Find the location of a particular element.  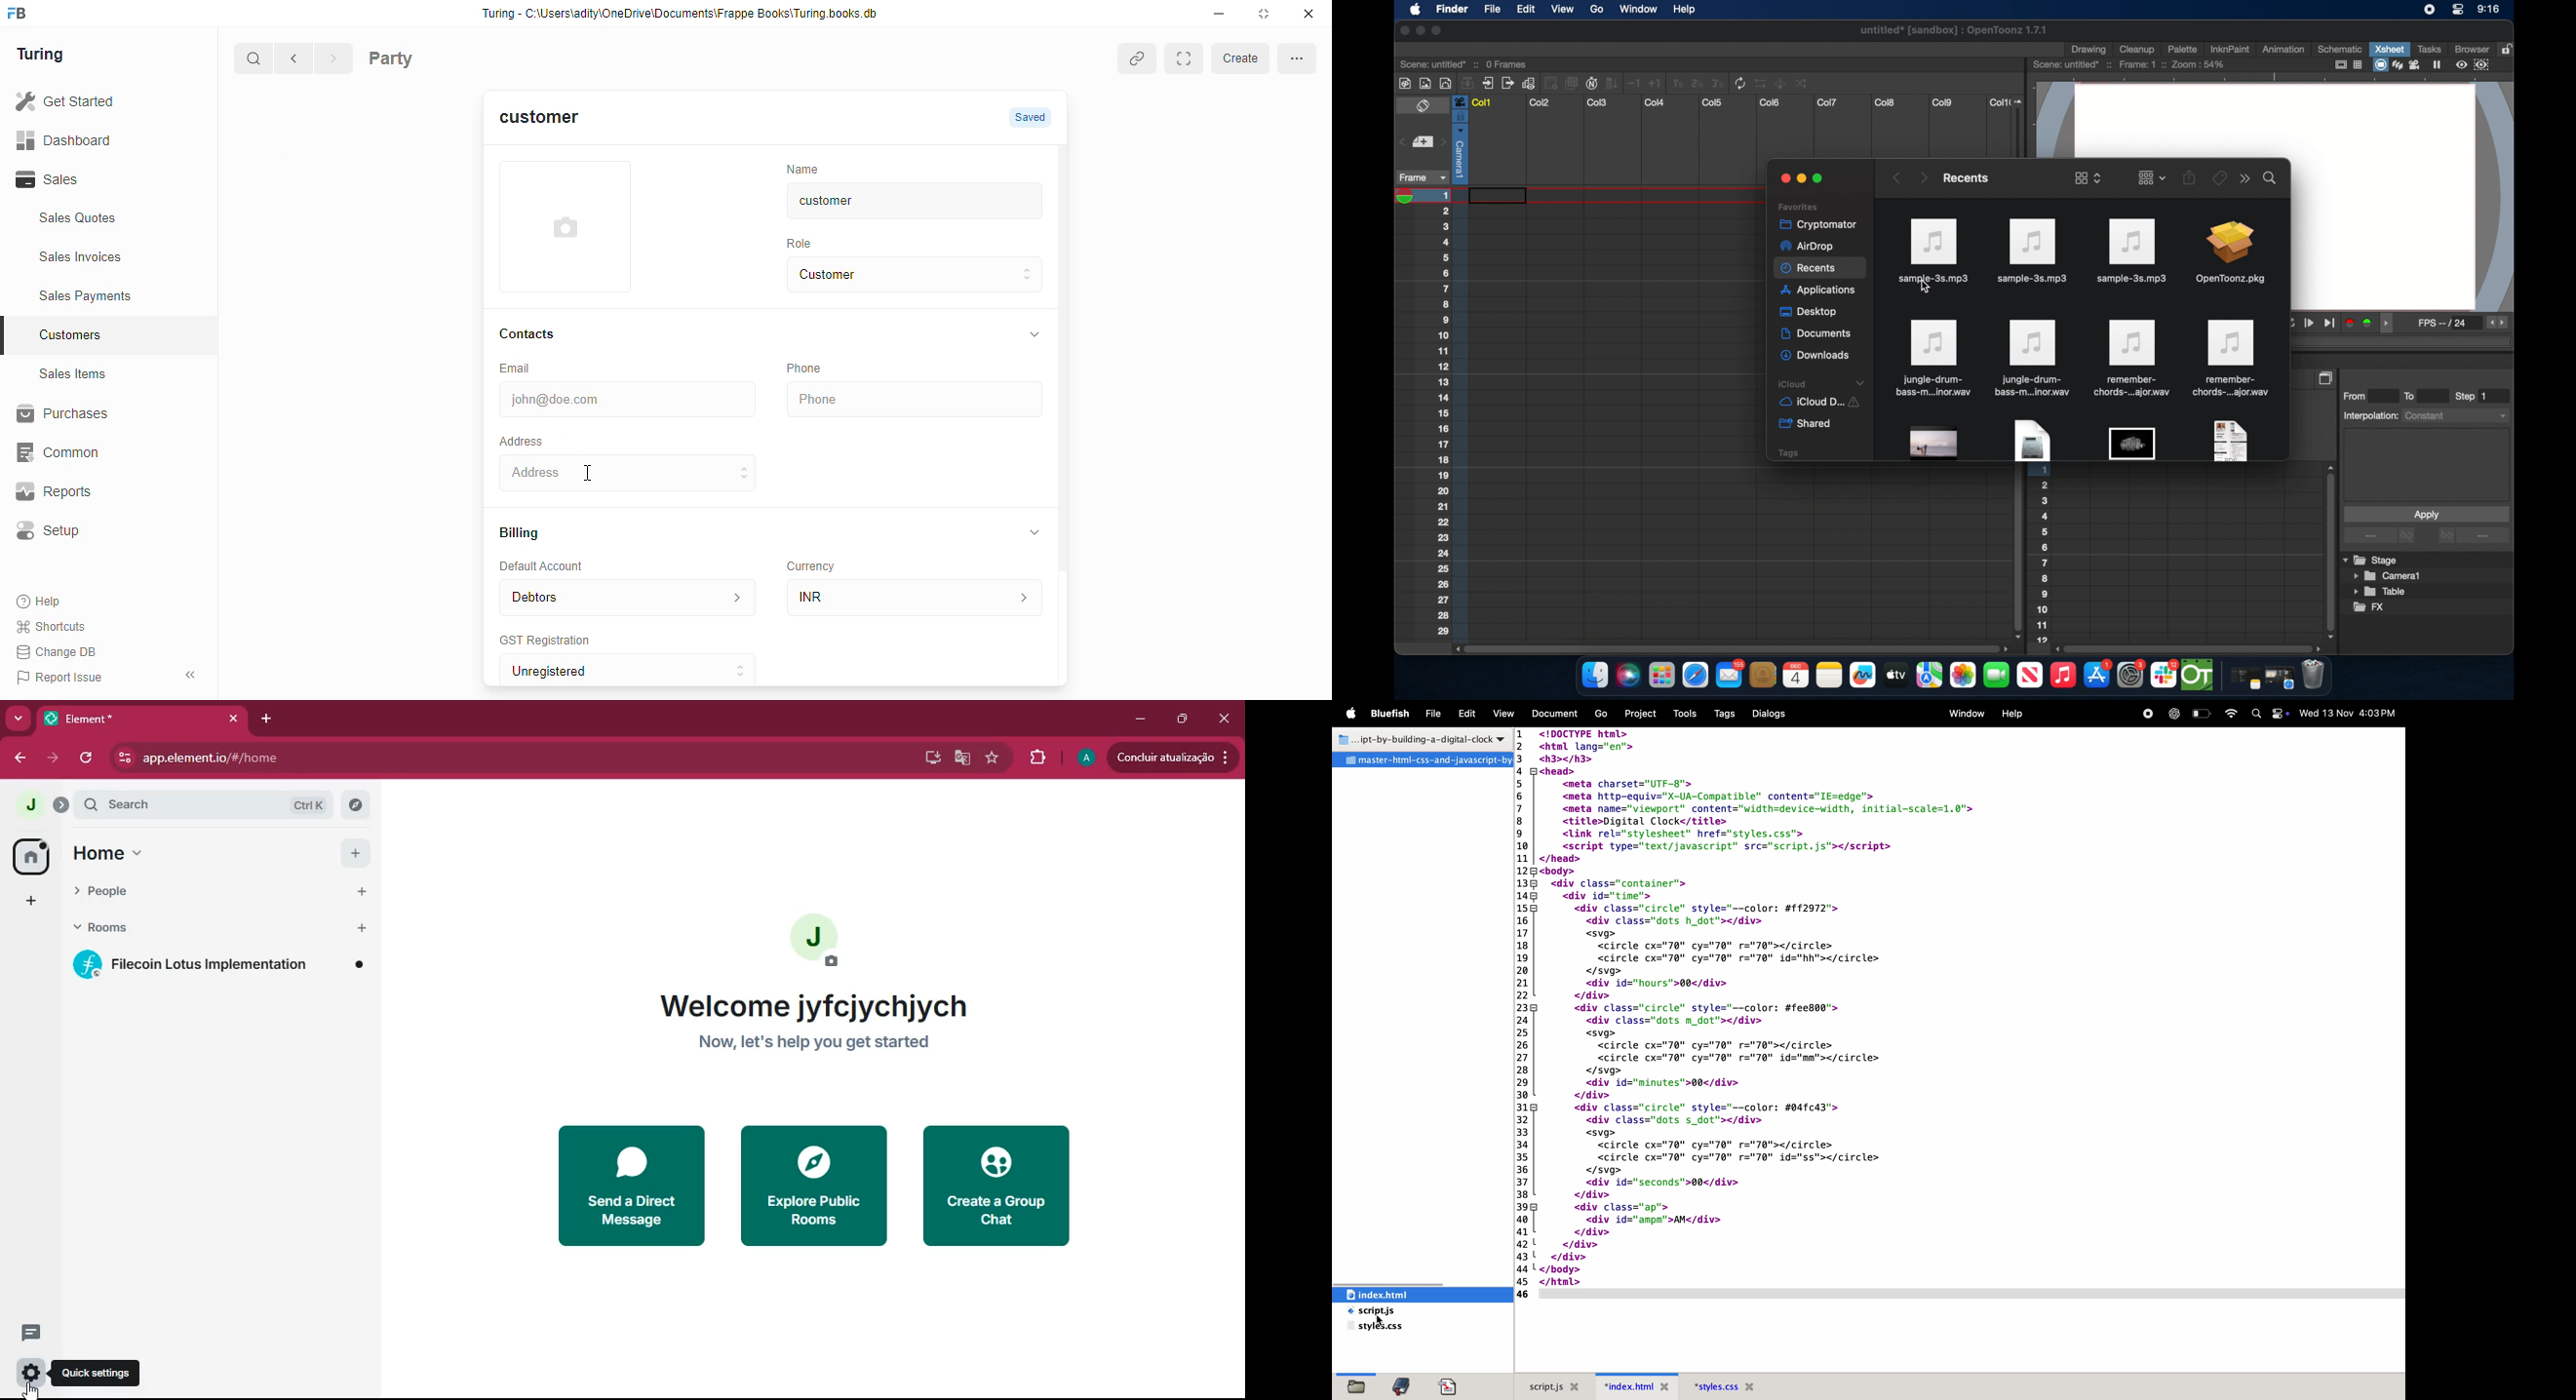

Style.css is located at coordinates (1381, 1326).